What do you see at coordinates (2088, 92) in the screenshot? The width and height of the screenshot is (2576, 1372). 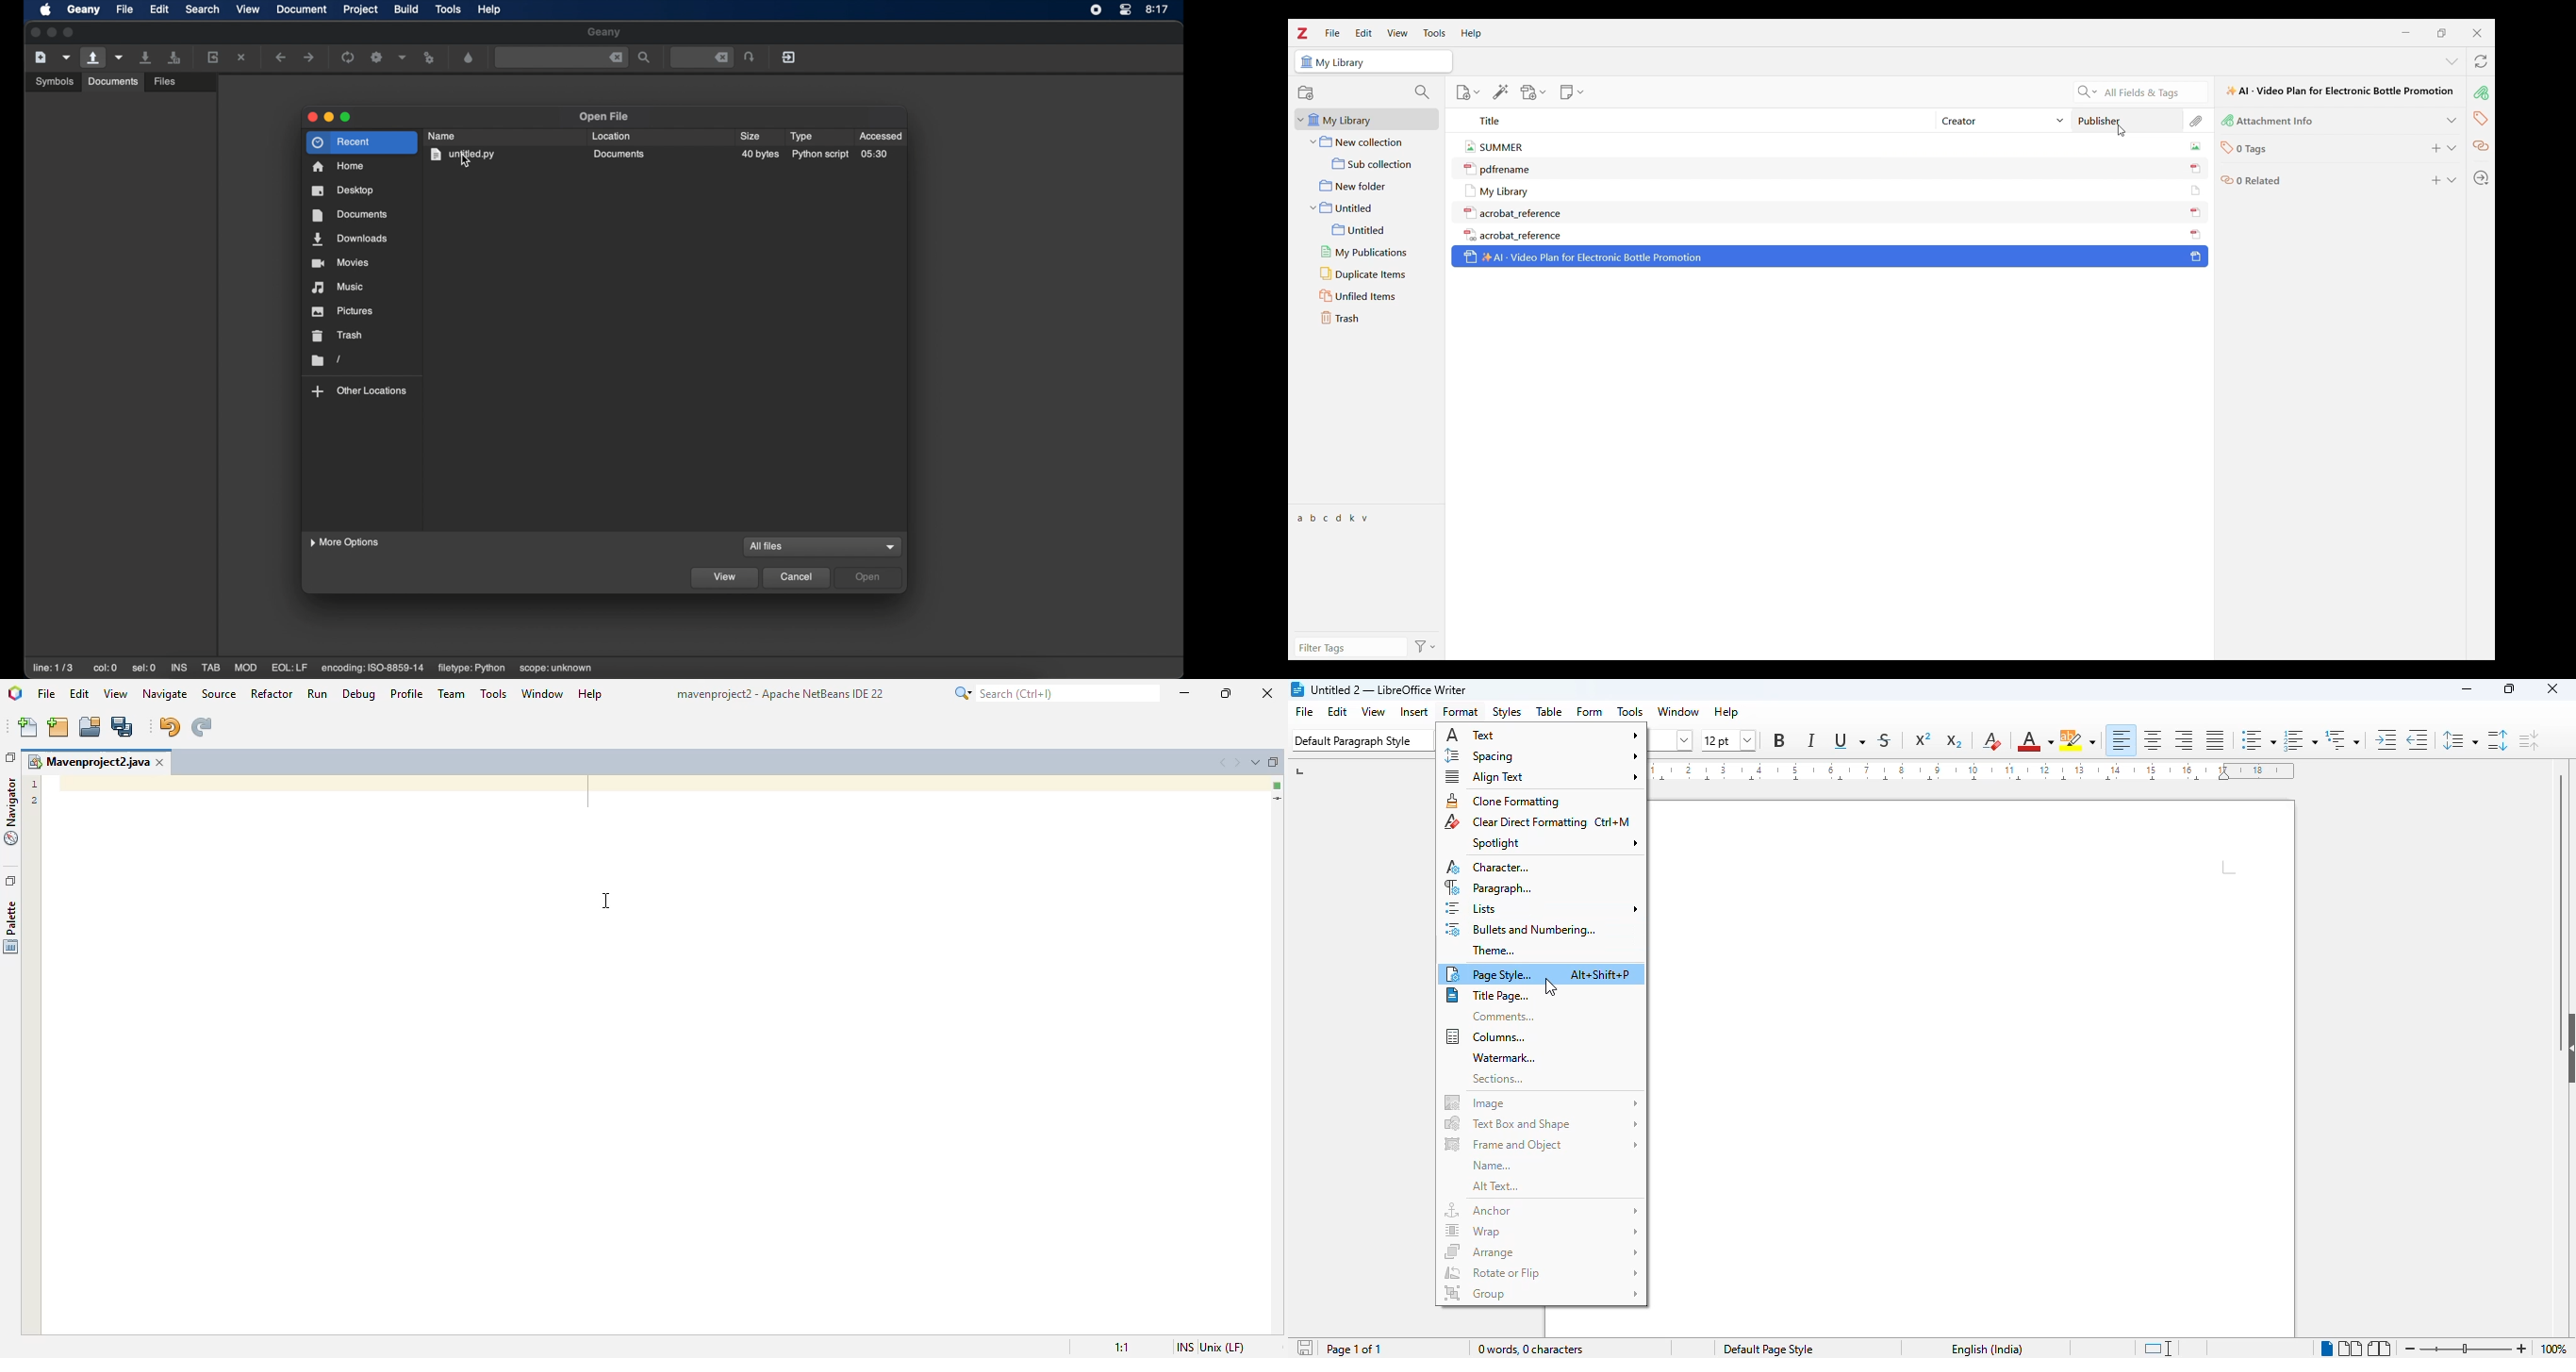 I see `Search criteria options` at bounding box center [2088, 92].